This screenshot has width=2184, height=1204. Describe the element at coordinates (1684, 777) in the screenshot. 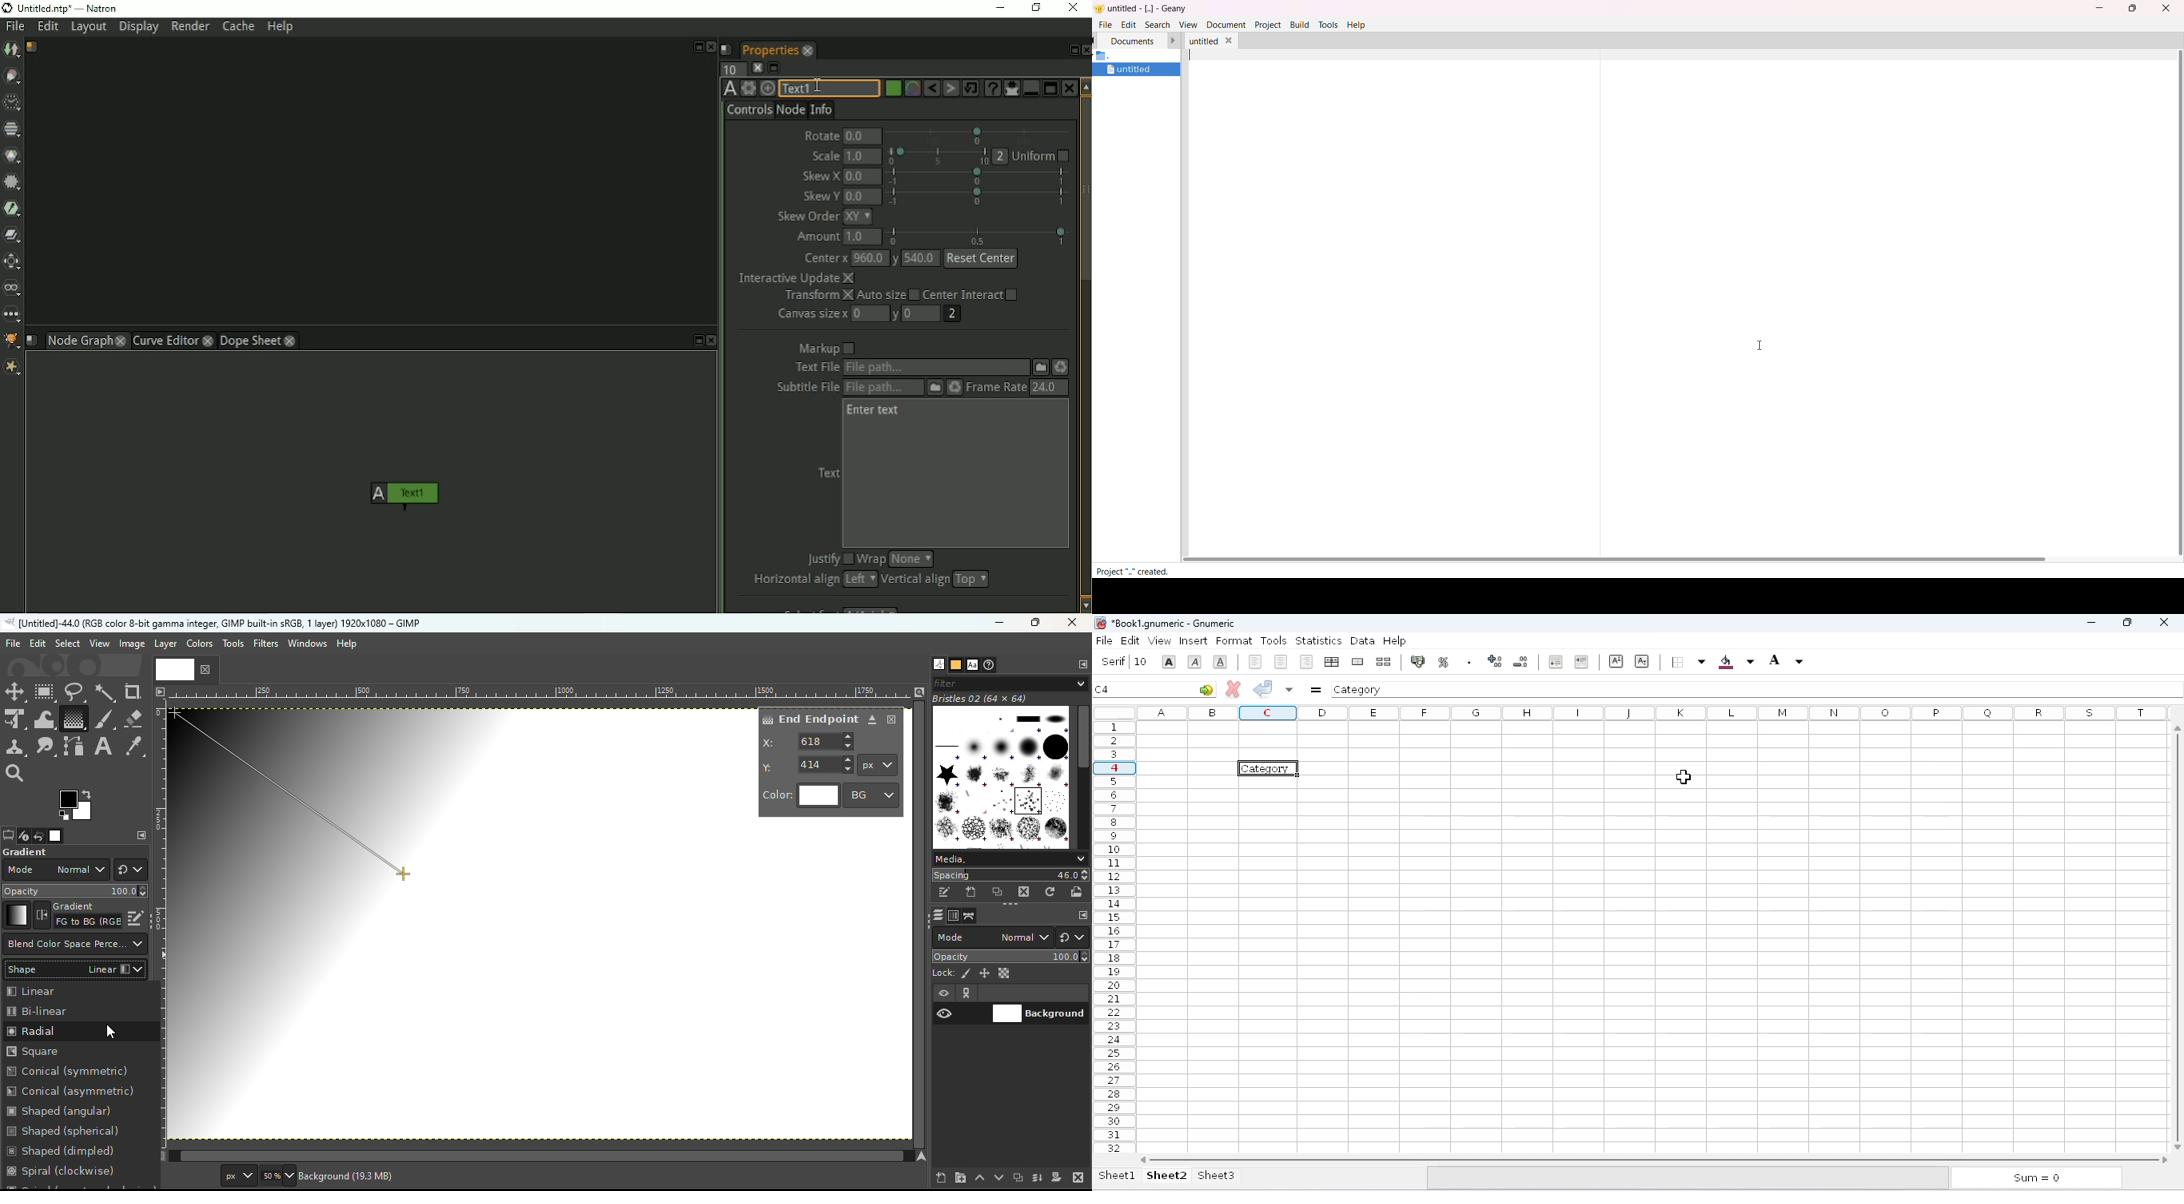

I see `cursor` at that location.